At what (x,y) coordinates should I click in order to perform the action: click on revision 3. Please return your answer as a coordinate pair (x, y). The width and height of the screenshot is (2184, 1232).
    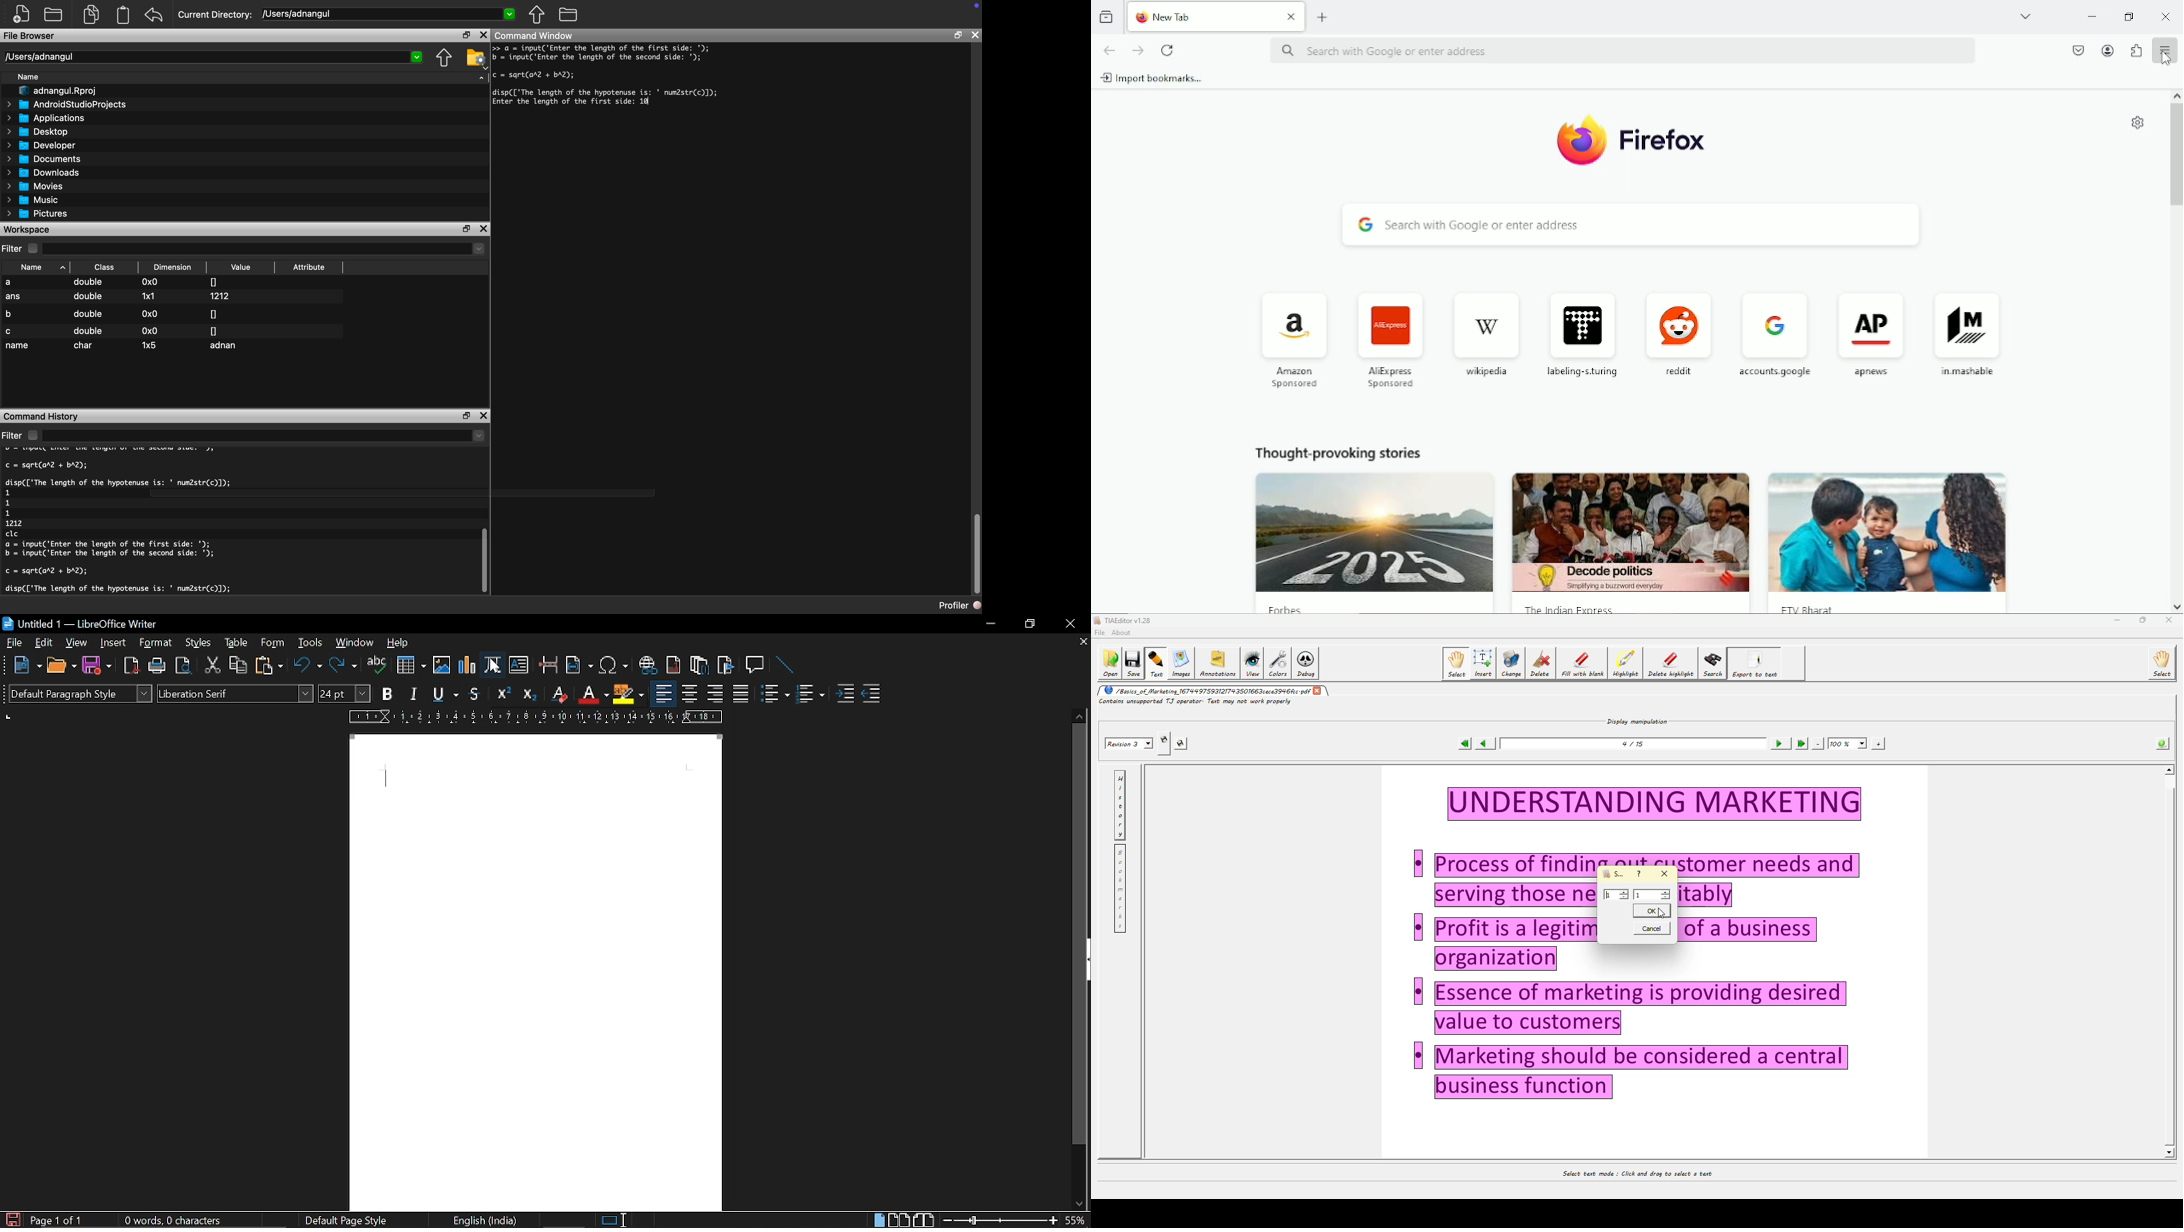
    Looking at the image, I should click on (1130, 743).